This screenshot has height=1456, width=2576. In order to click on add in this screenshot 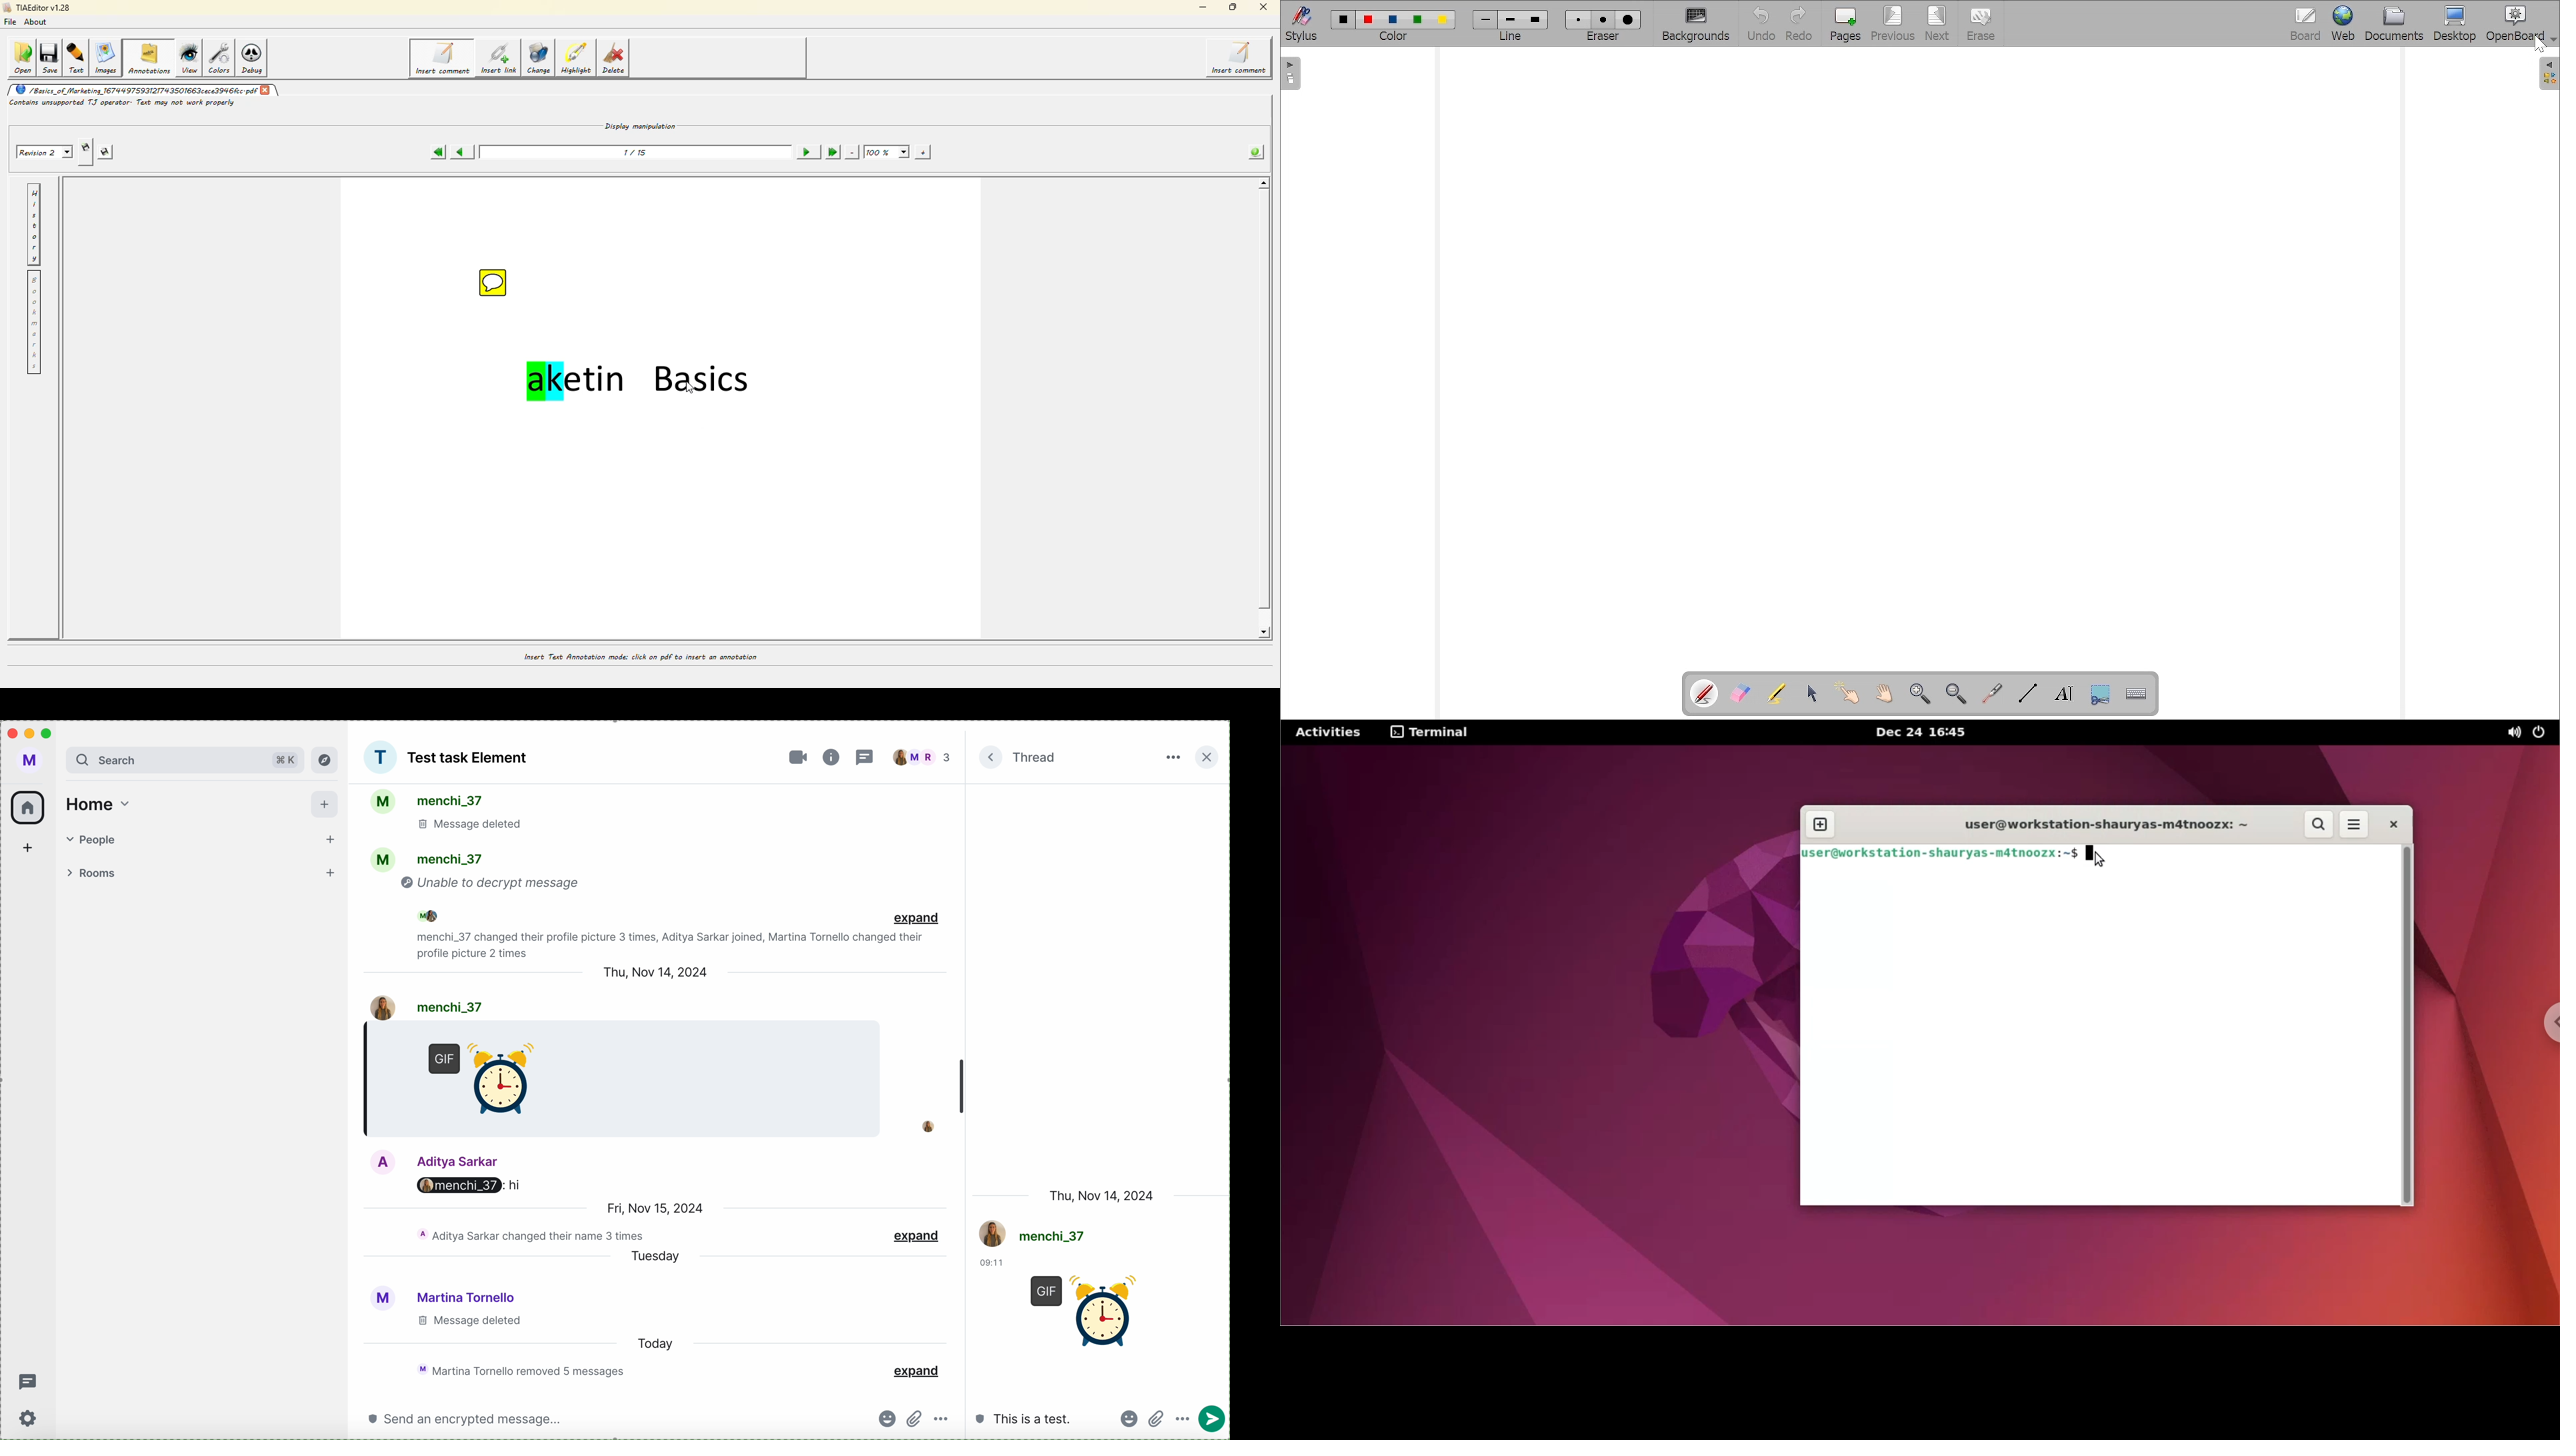, I will do `click(325, 804)`.